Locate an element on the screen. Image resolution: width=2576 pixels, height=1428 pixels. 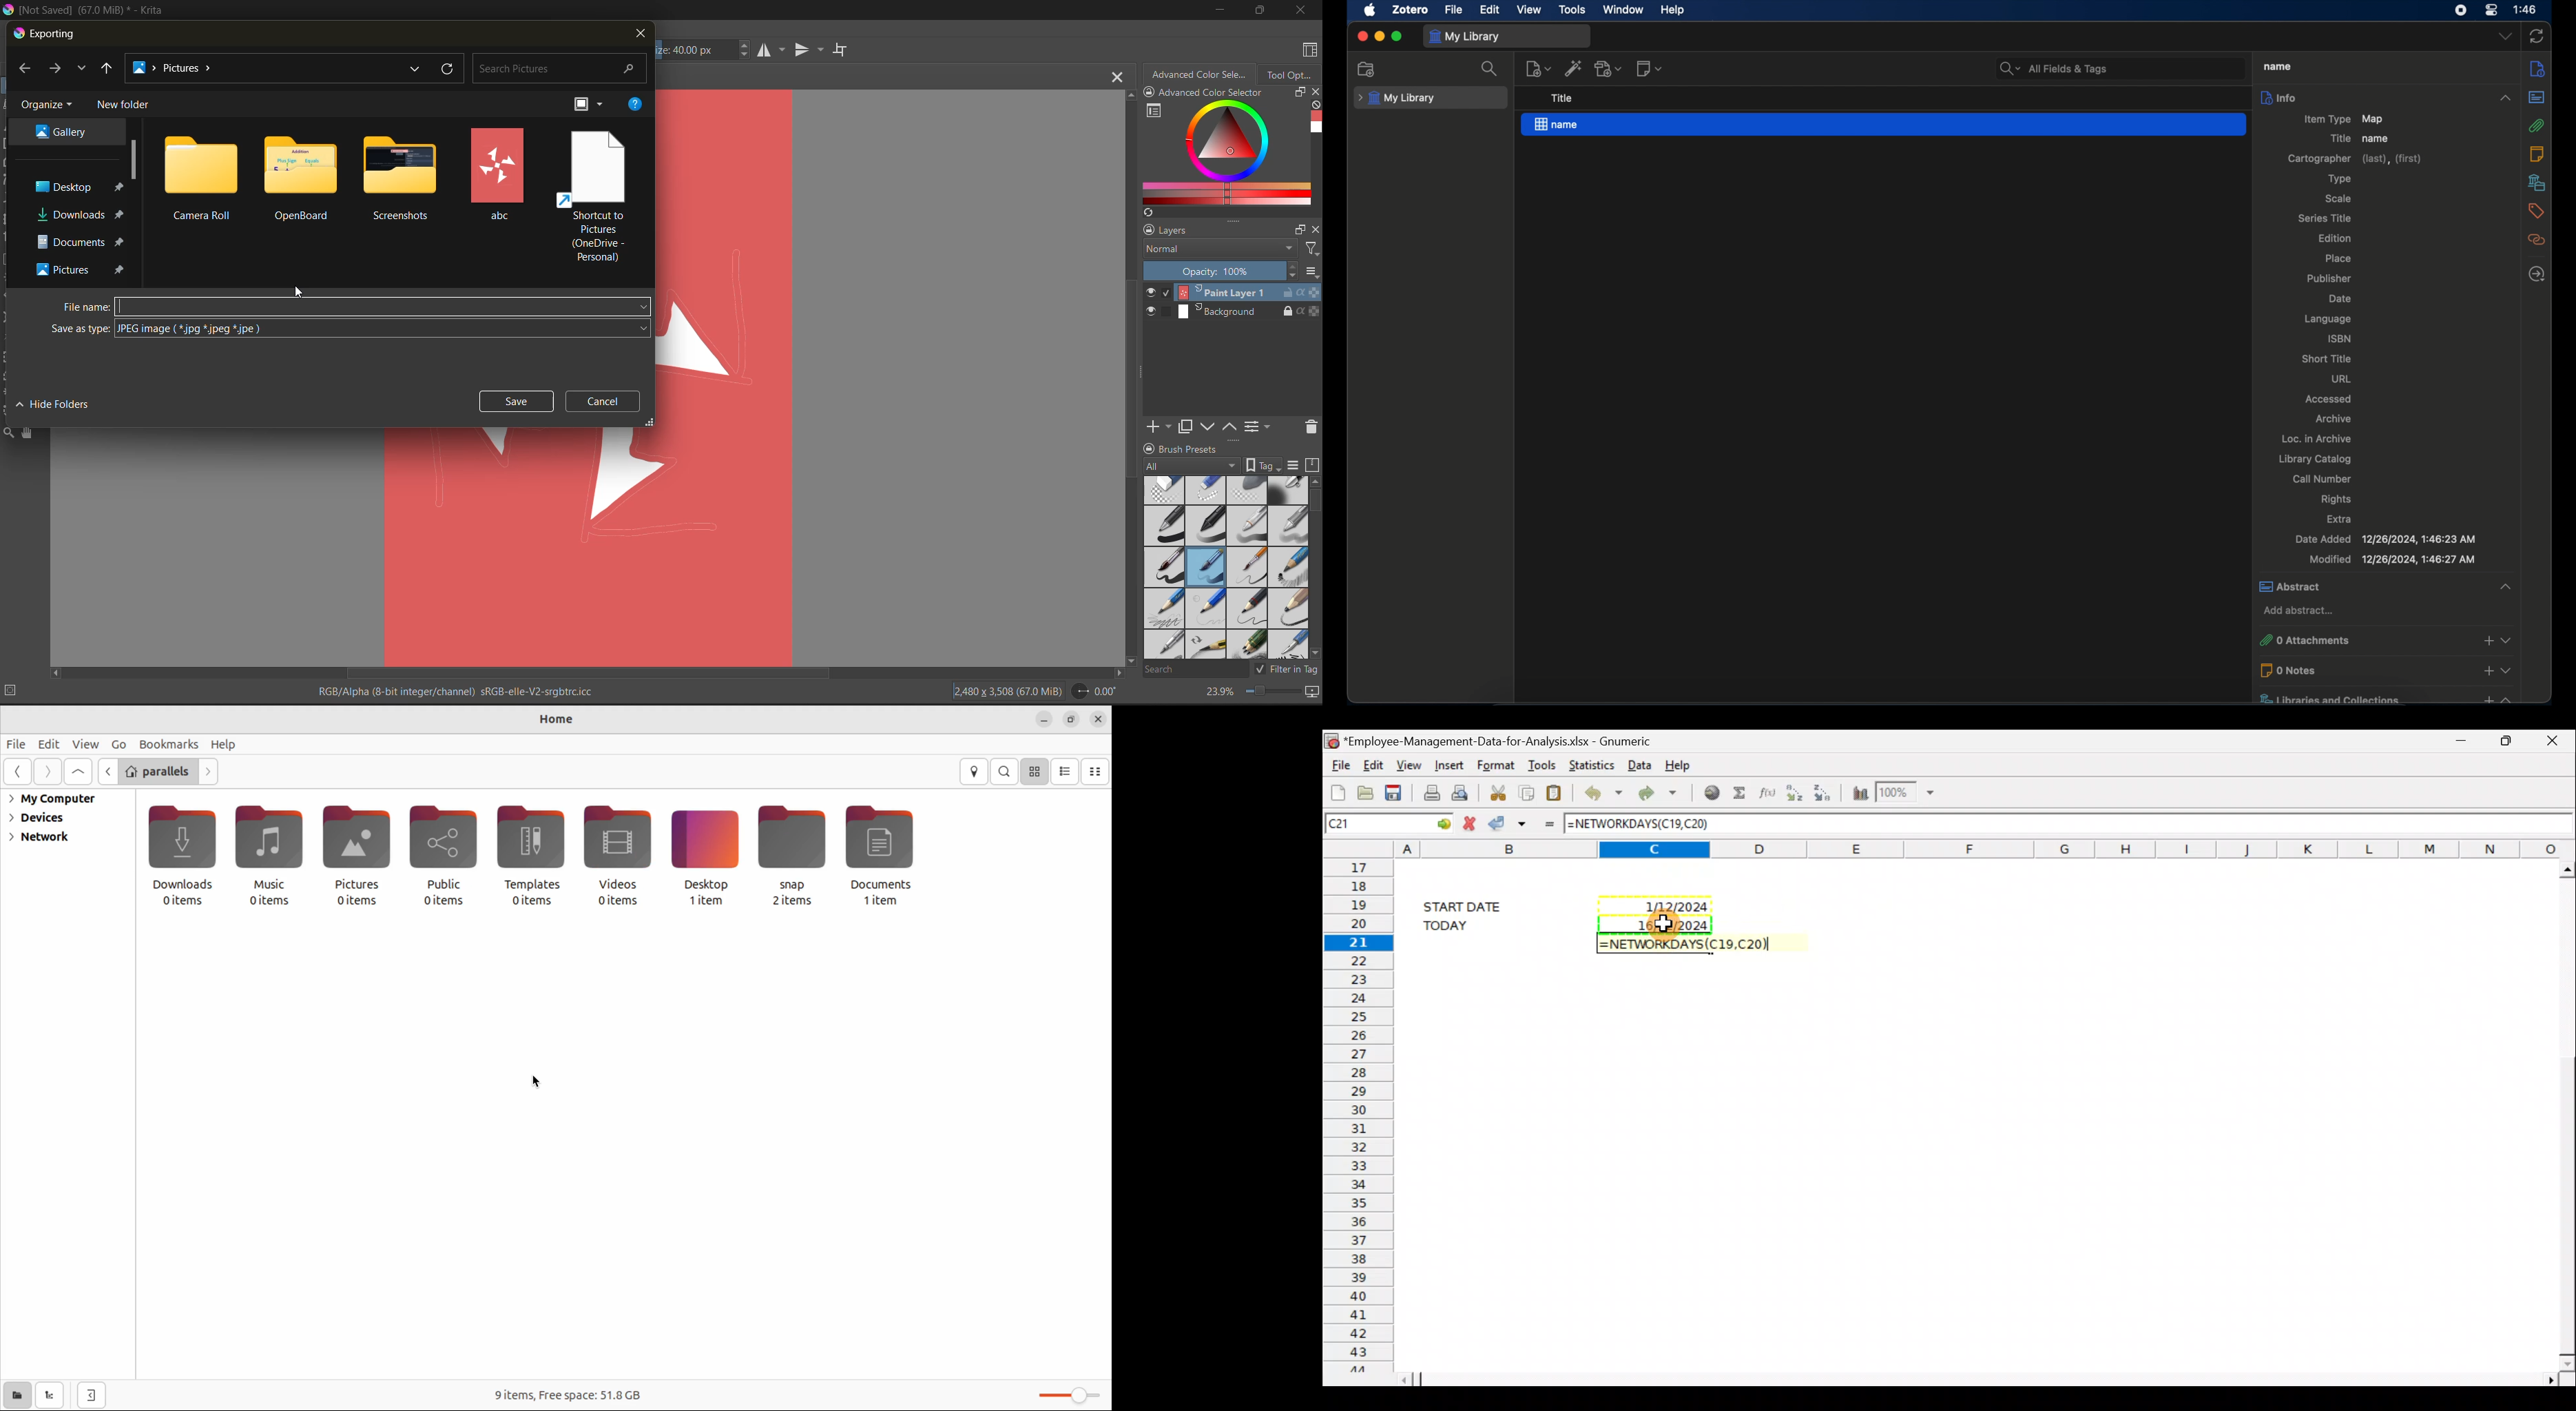
Collapse or expand  is located at coordinates (2508, 669).